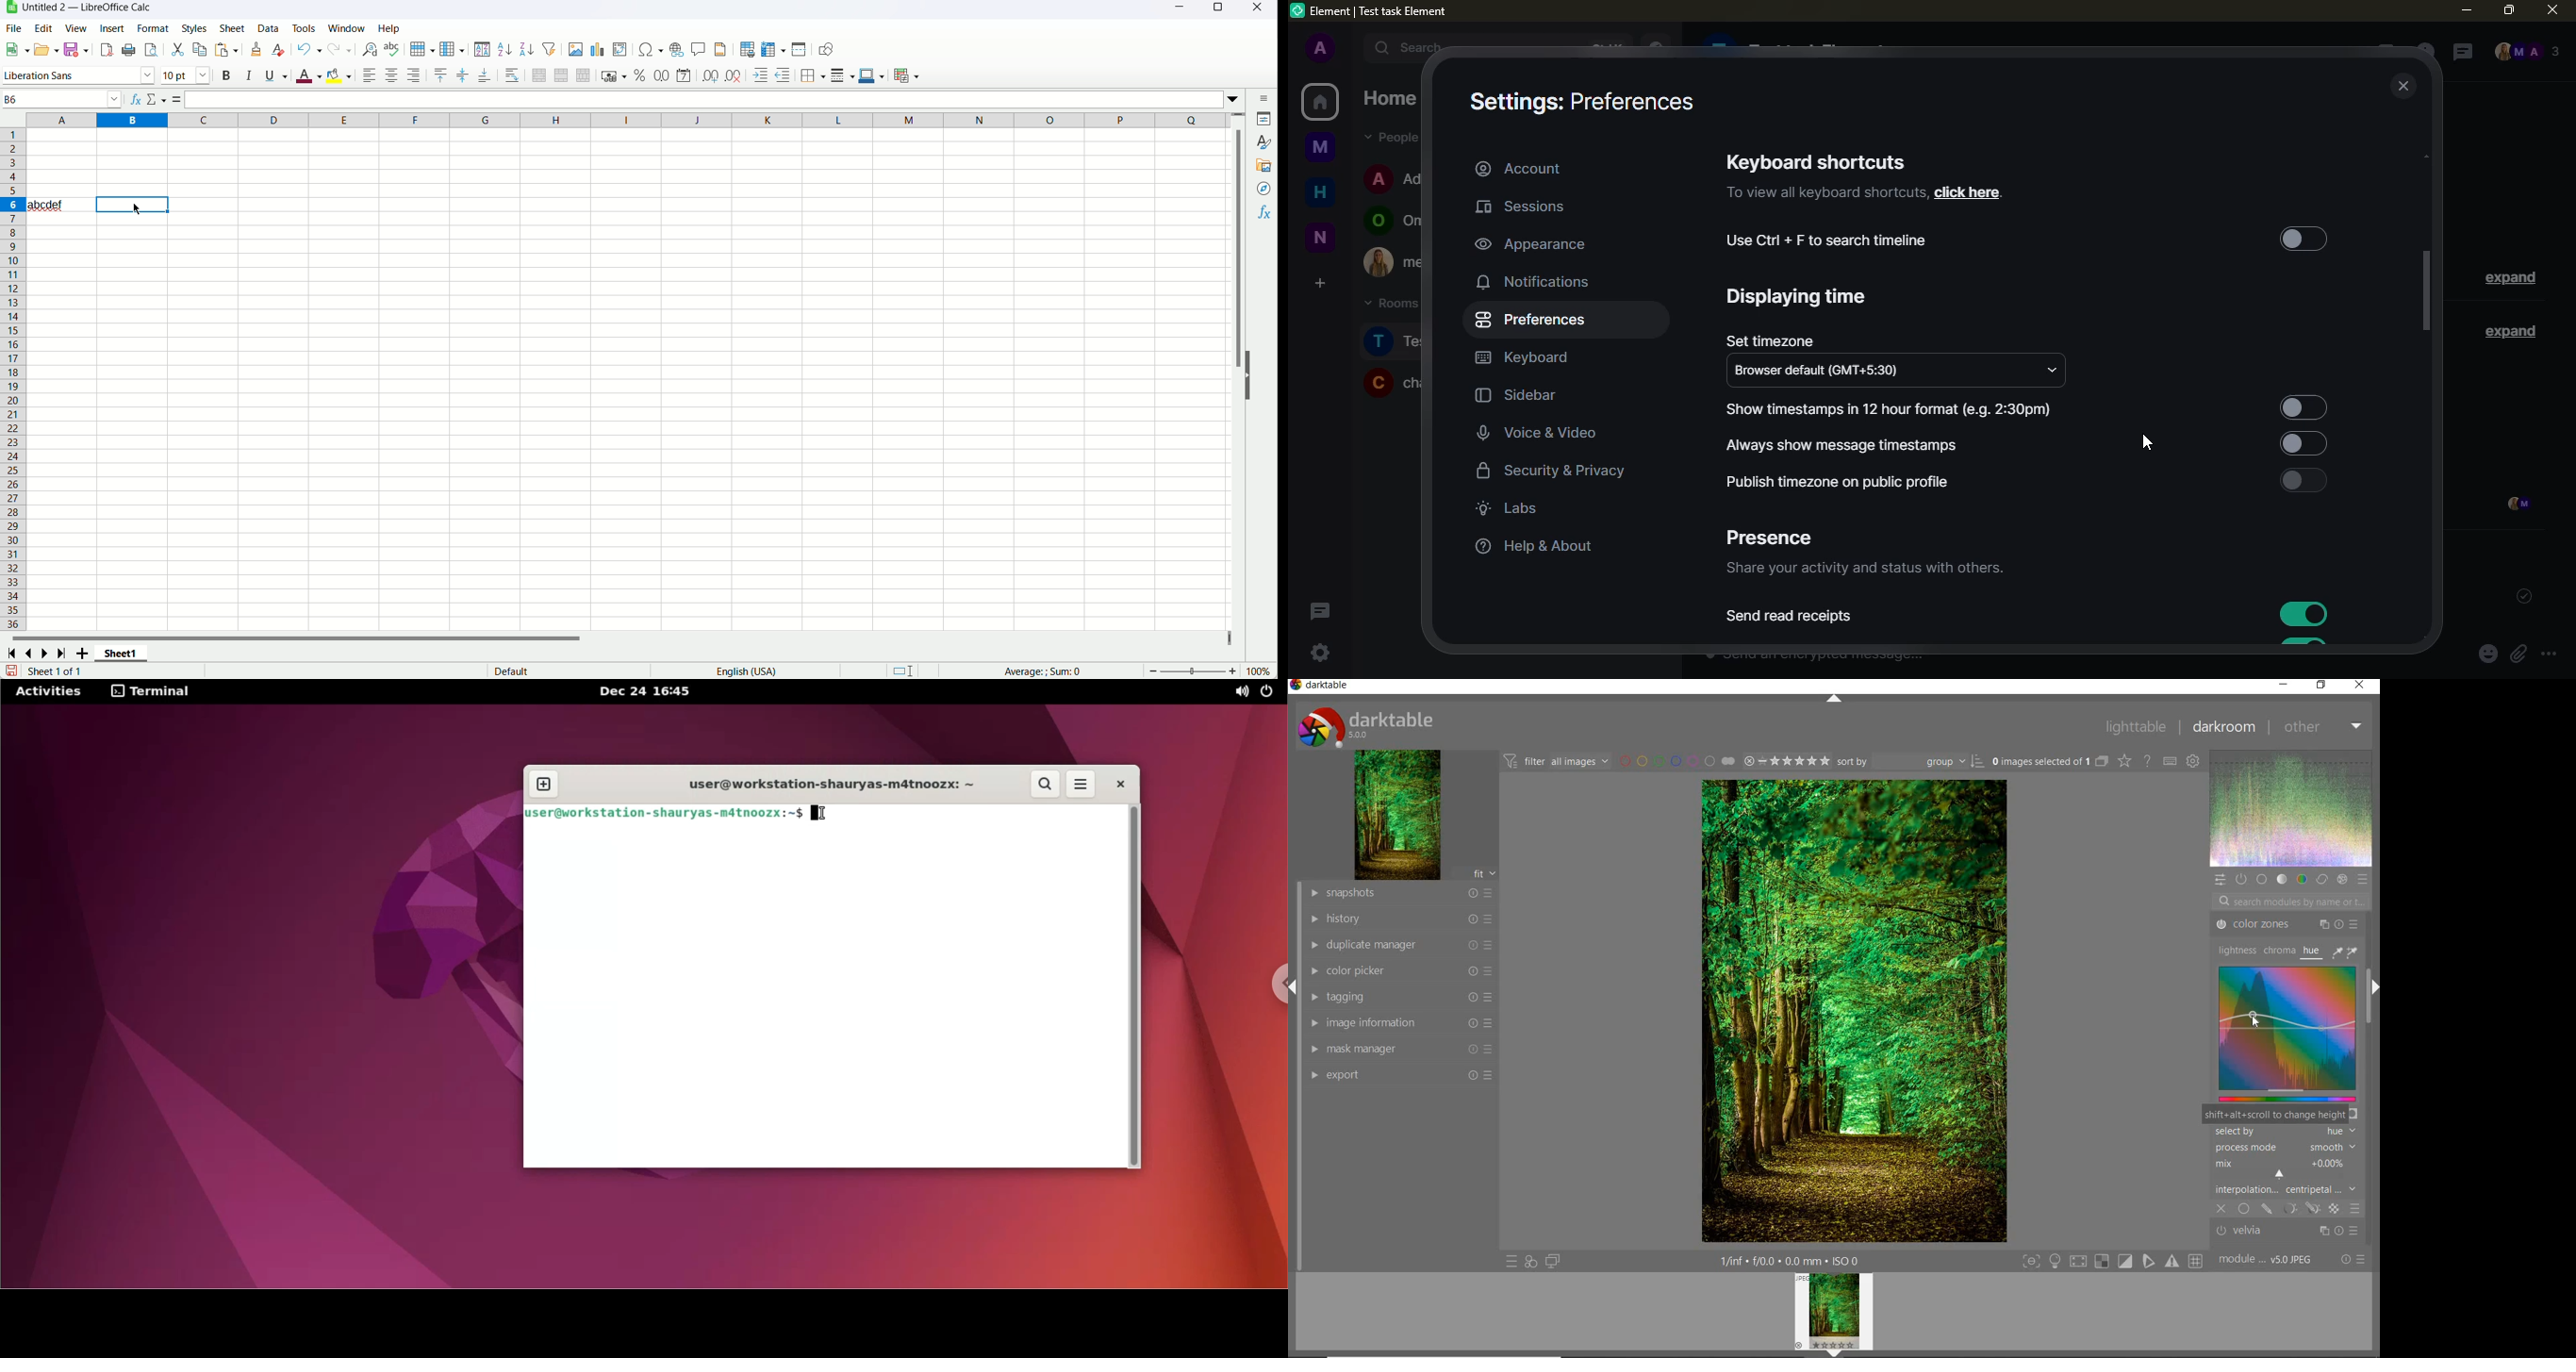 The height and width of the screenshot is (1372, 2576). I want to click on vertical scroll bar, so click(1240, 371).